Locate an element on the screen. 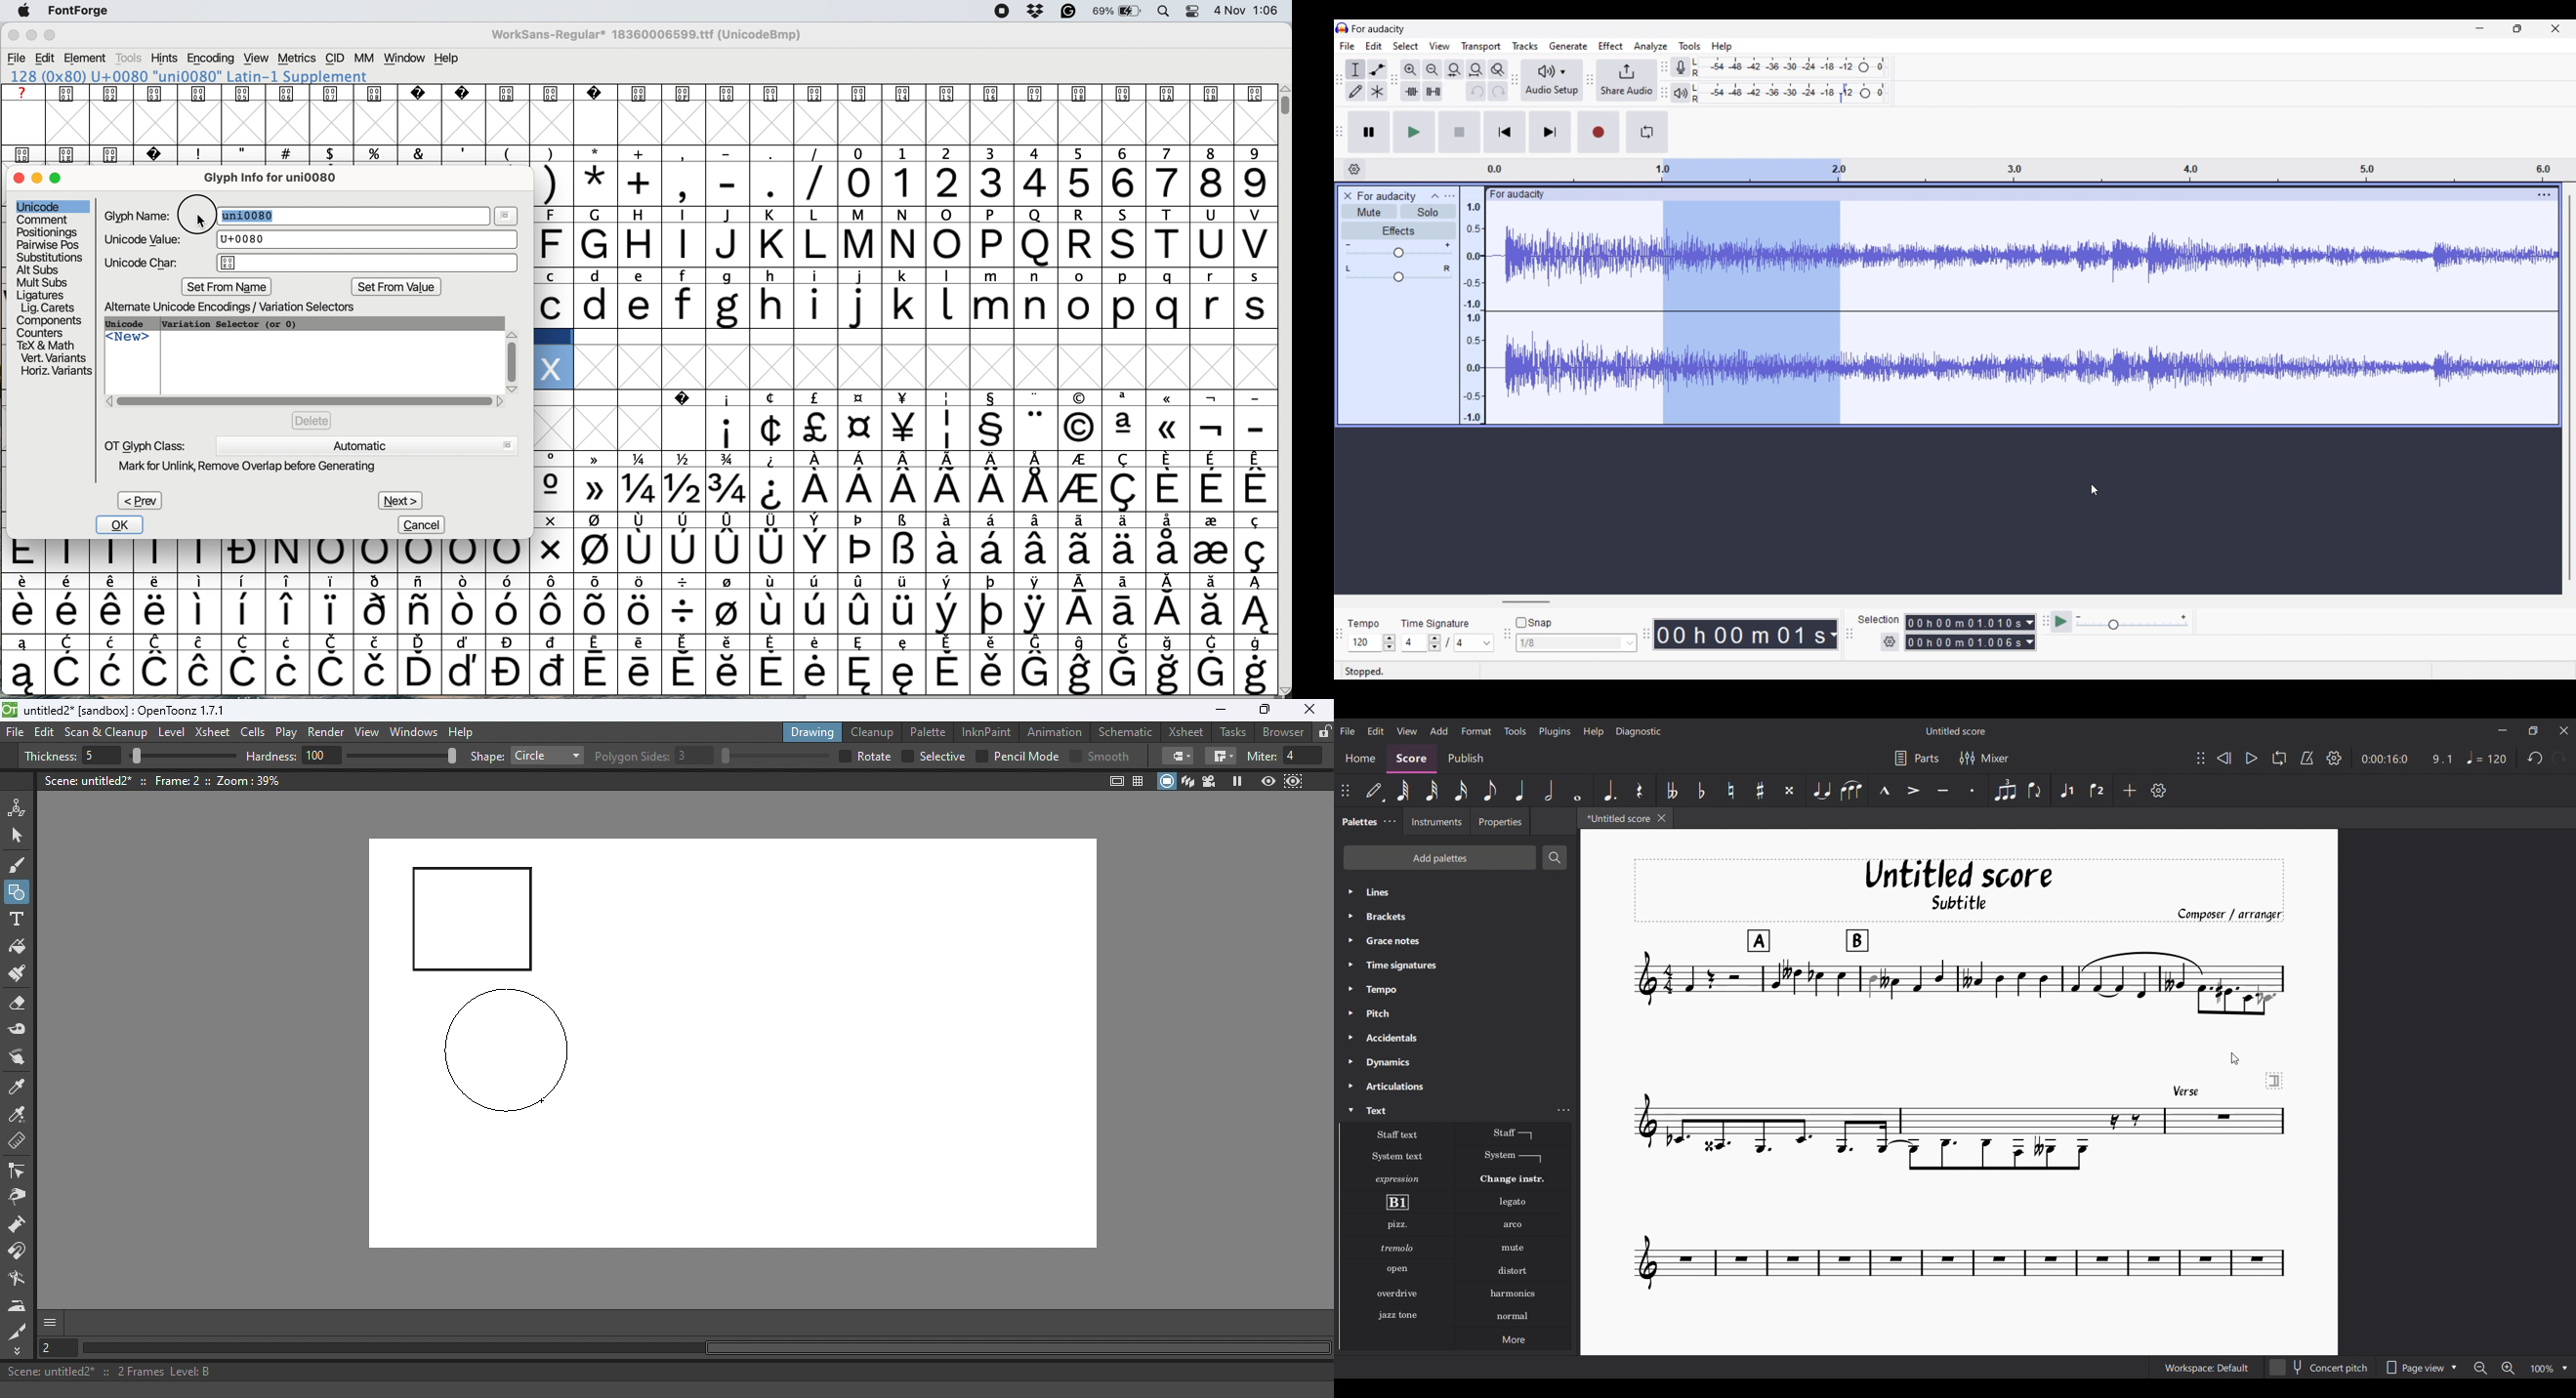 The width and height of the screenshot is (2576, 1400). System text is located at coordinates (1397, 1157).